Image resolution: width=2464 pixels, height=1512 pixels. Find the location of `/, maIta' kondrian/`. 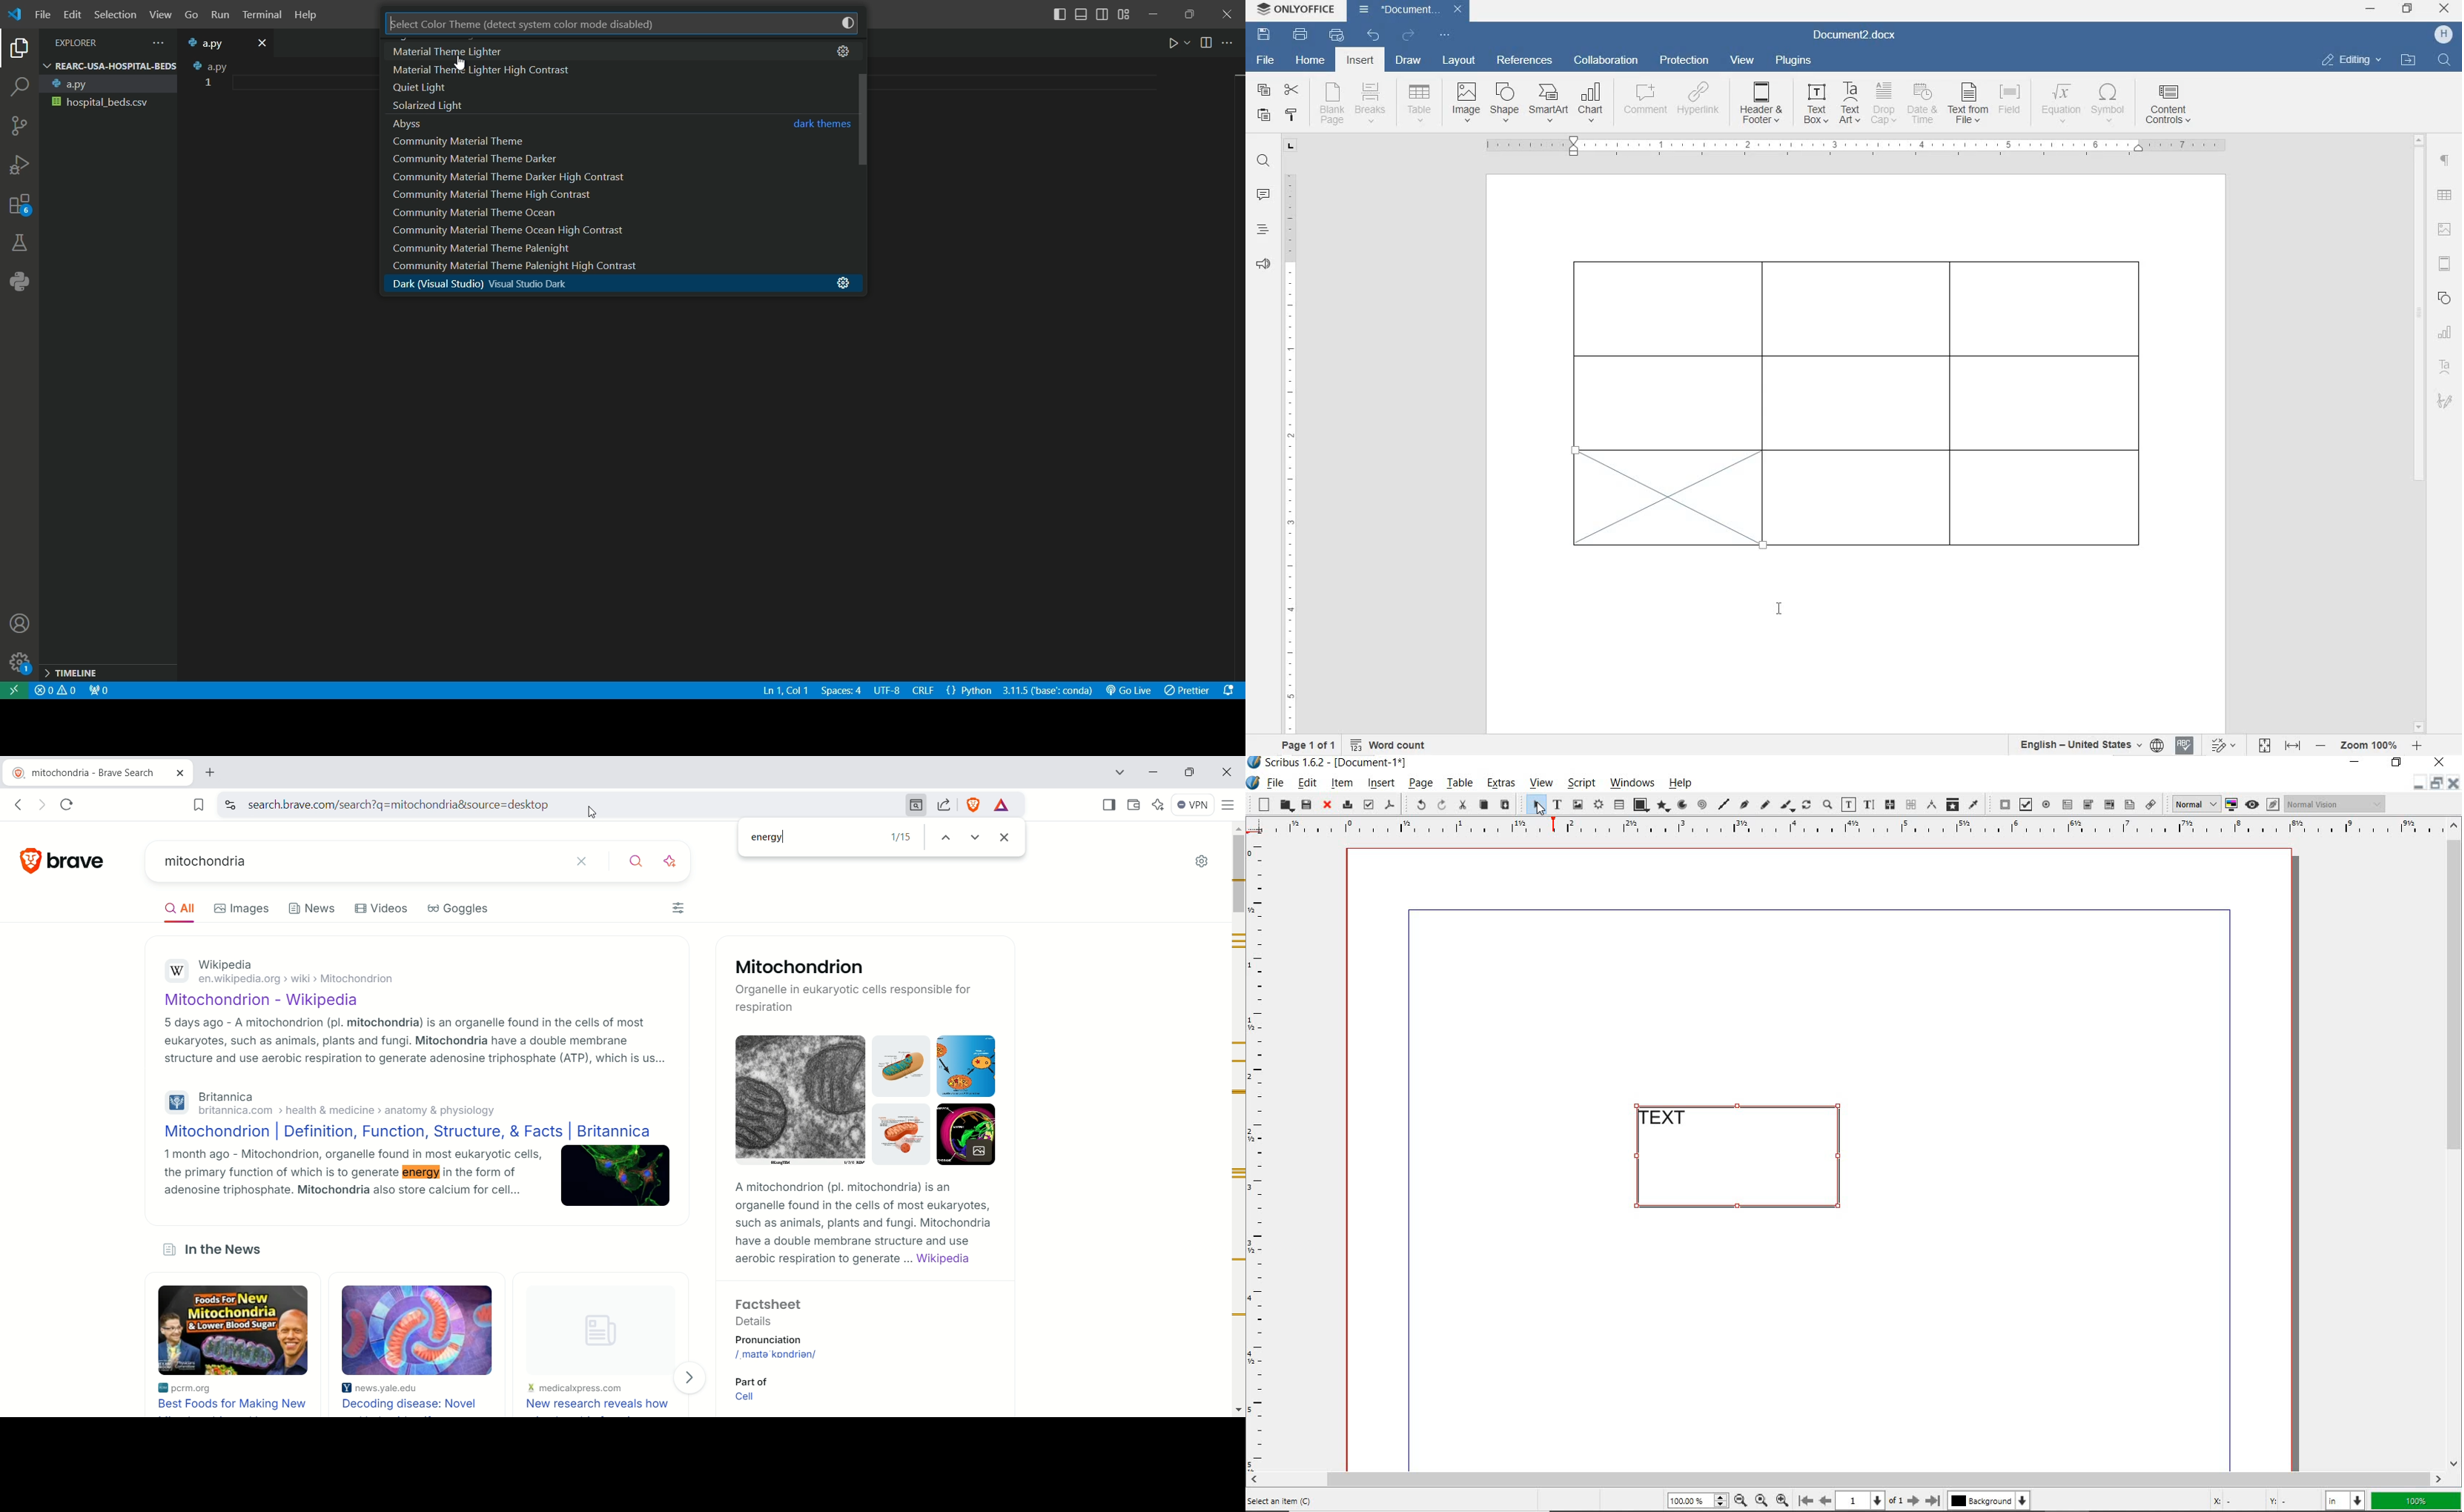

/, maIta' kondrian/ is located at coordinates (799, 1355).